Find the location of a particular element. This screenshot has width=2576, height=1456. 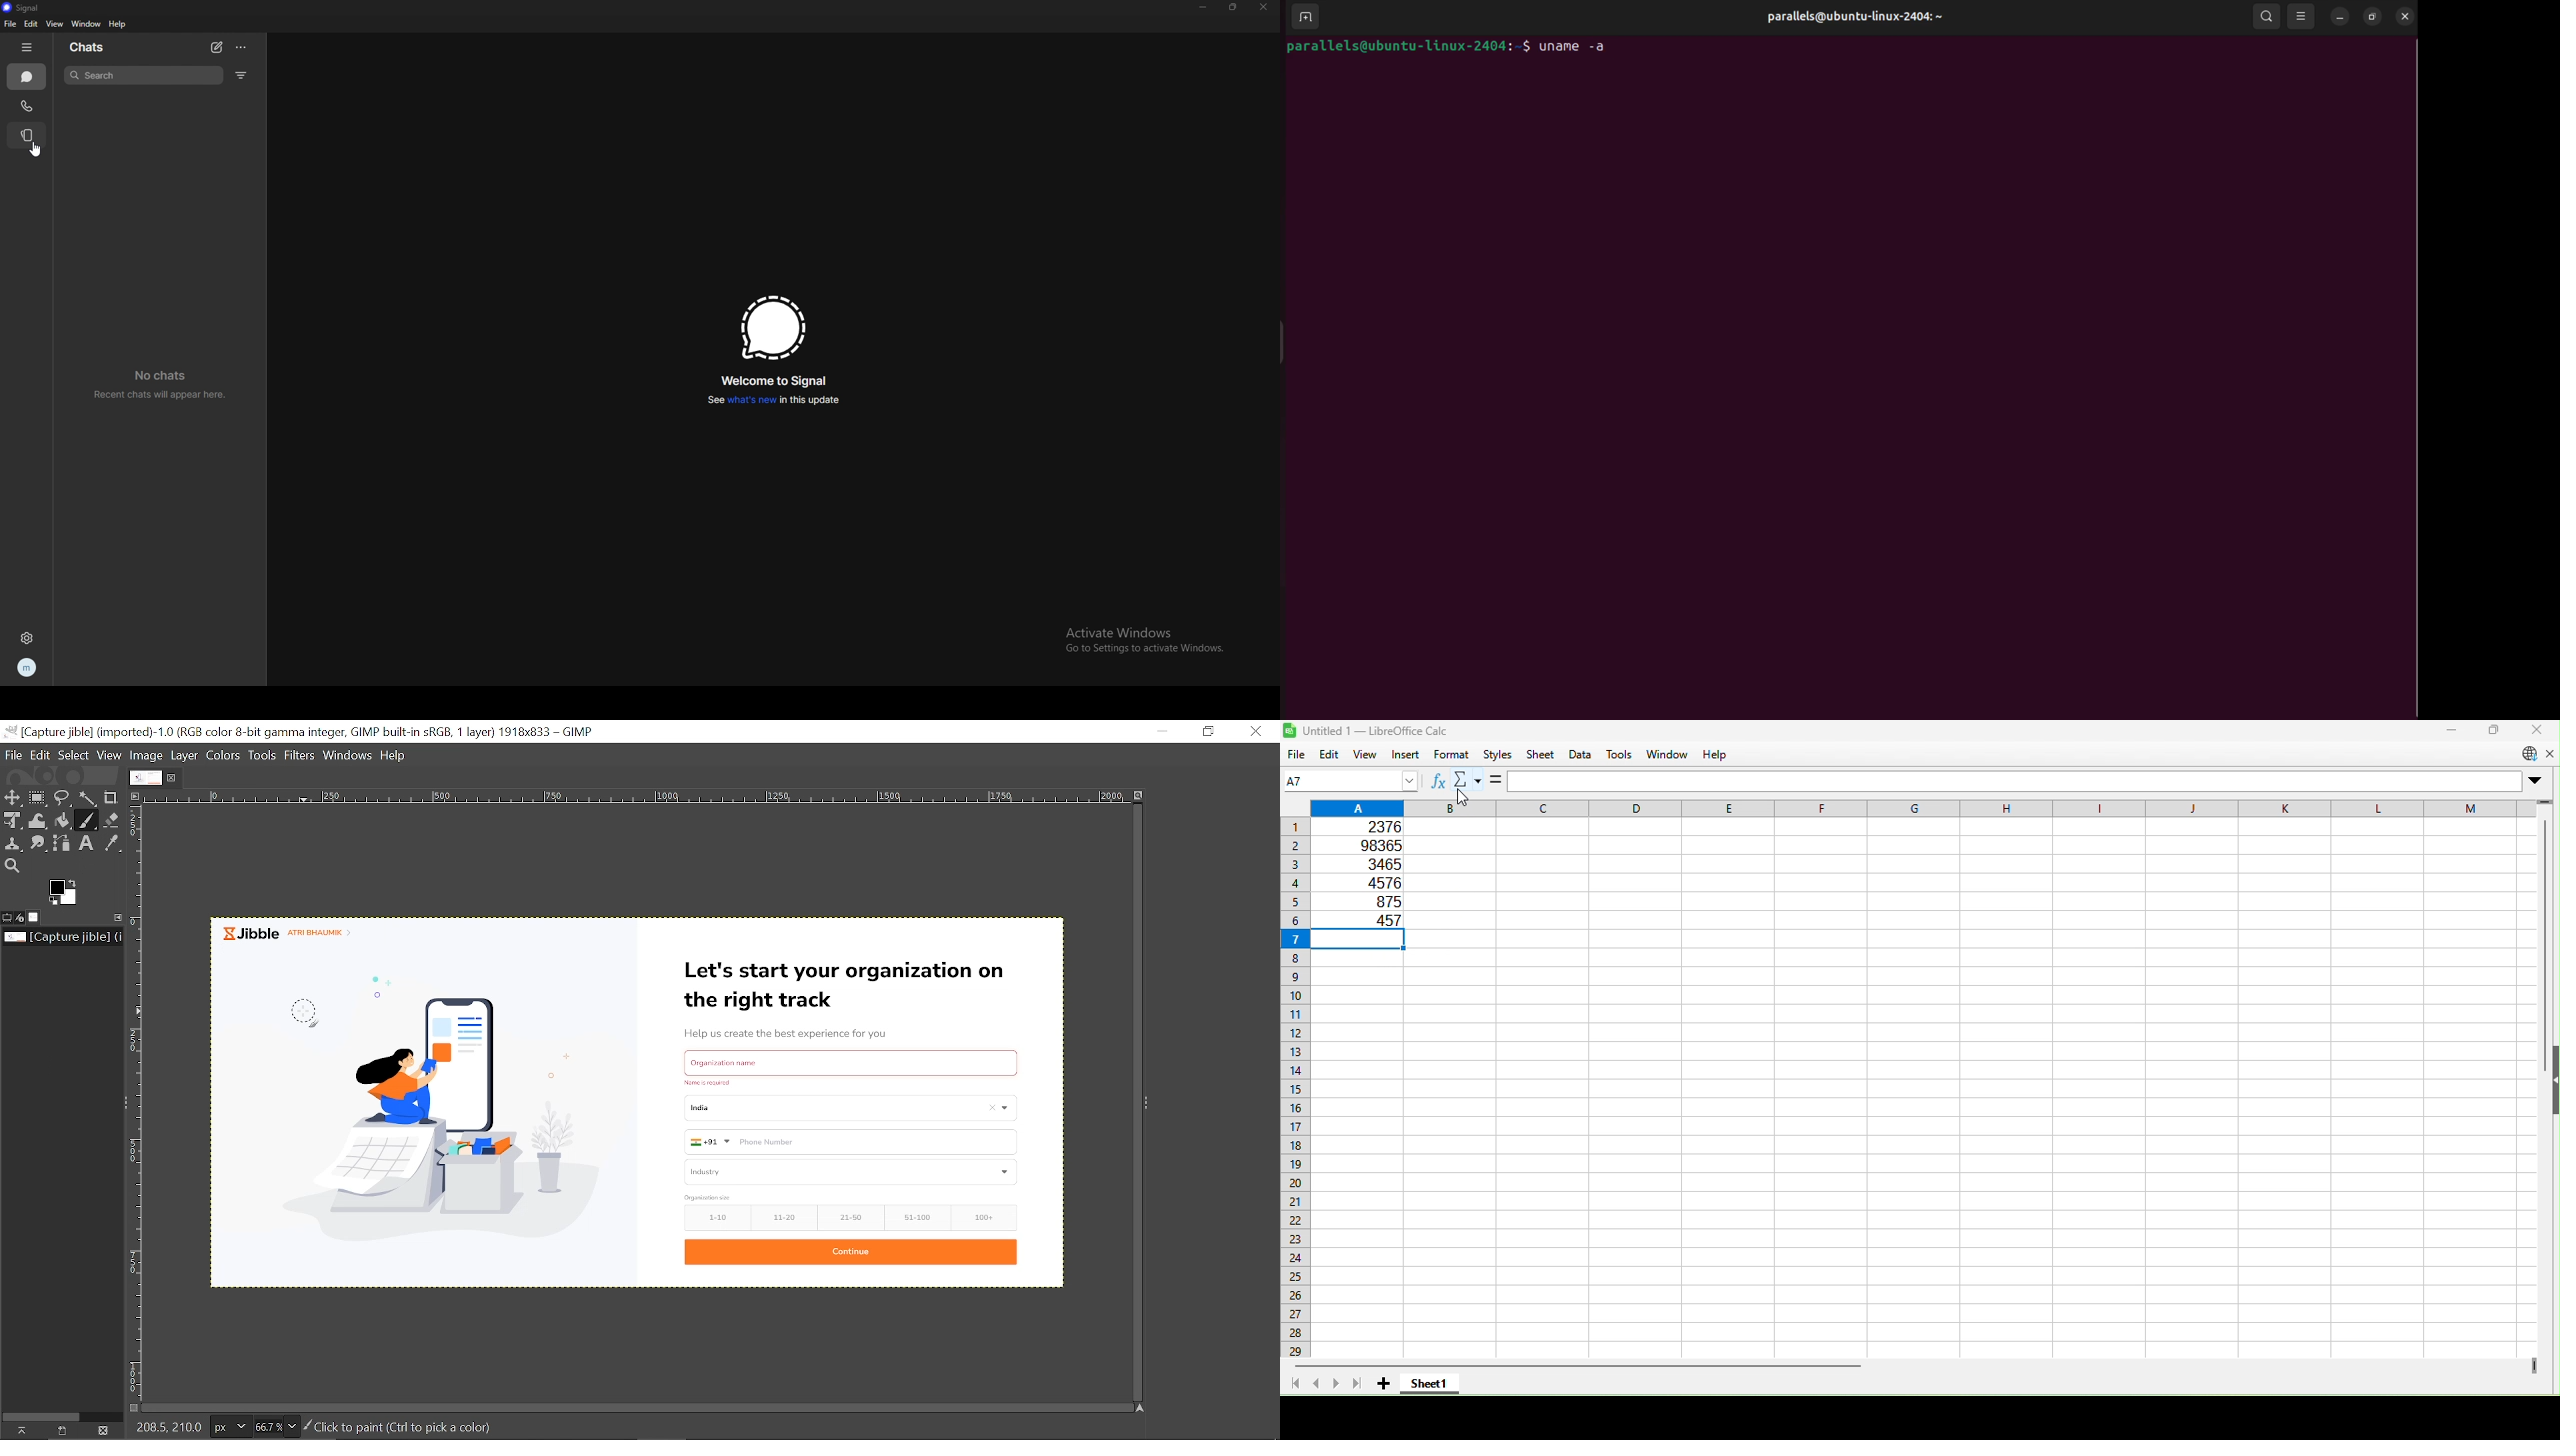

Device status is located at coordinates (22, 918).